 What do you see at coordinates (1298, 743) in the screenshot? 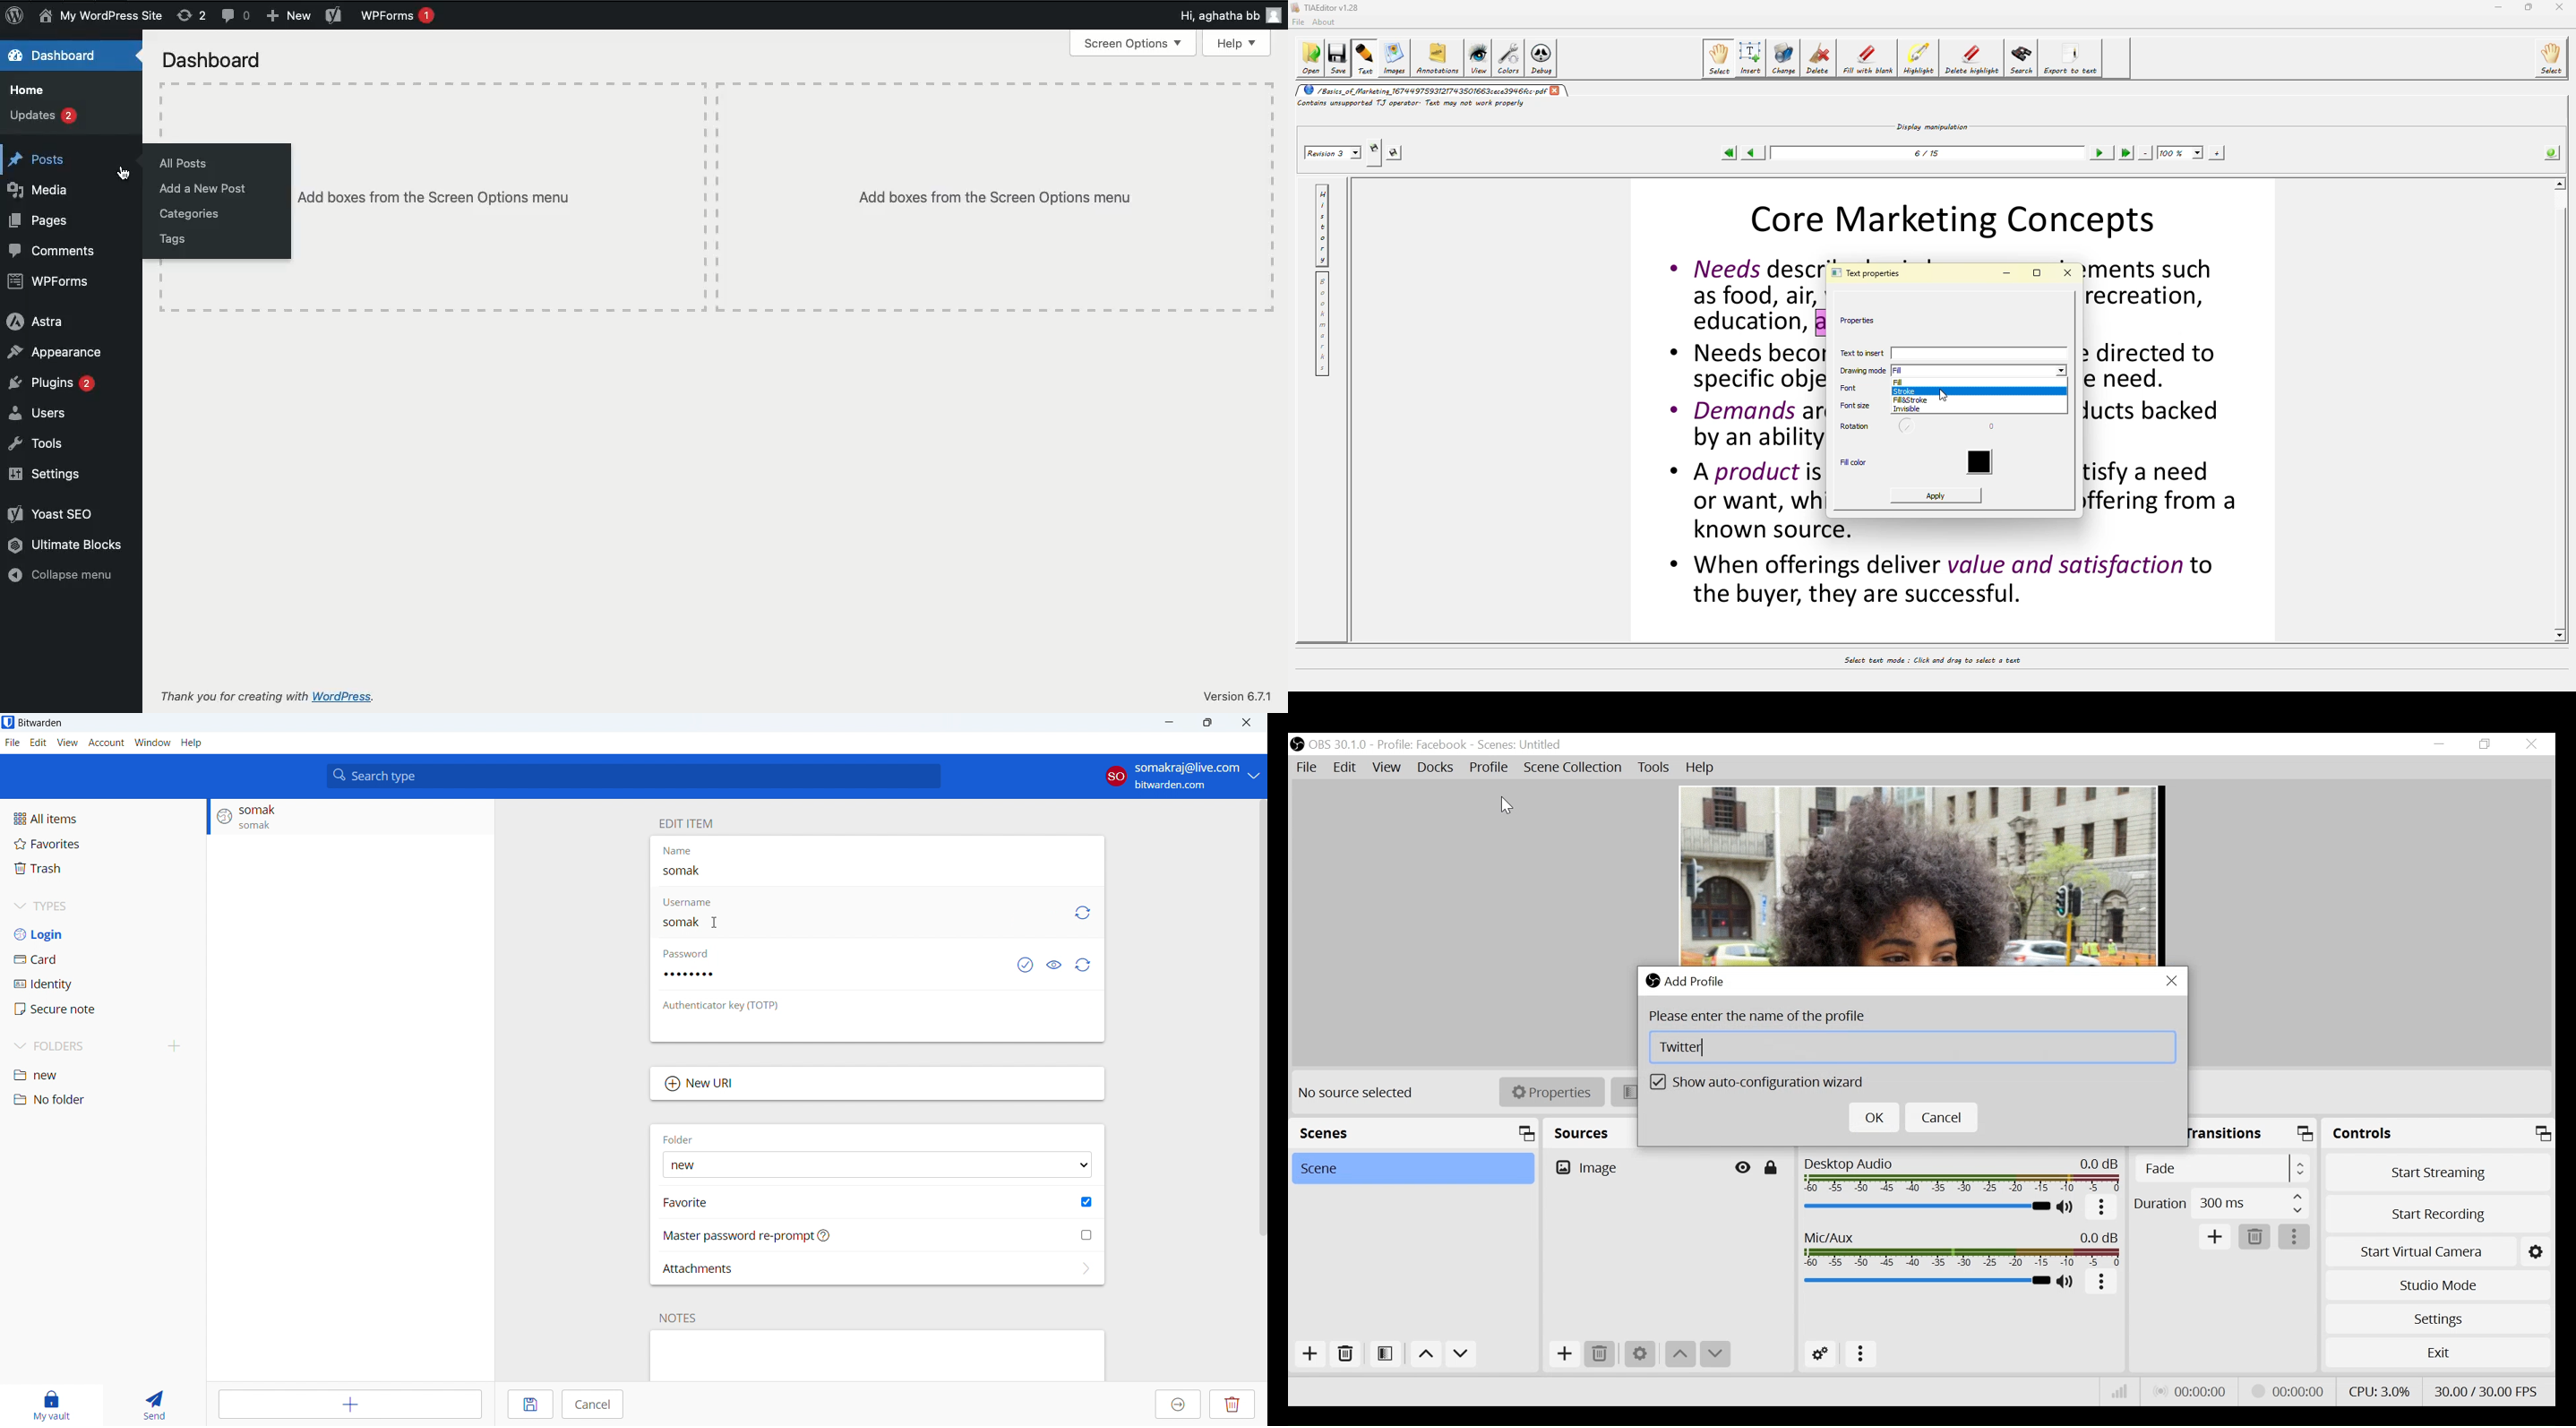
I see `OBS Studio Desktop Icon` at bounding box center [1298, 743].